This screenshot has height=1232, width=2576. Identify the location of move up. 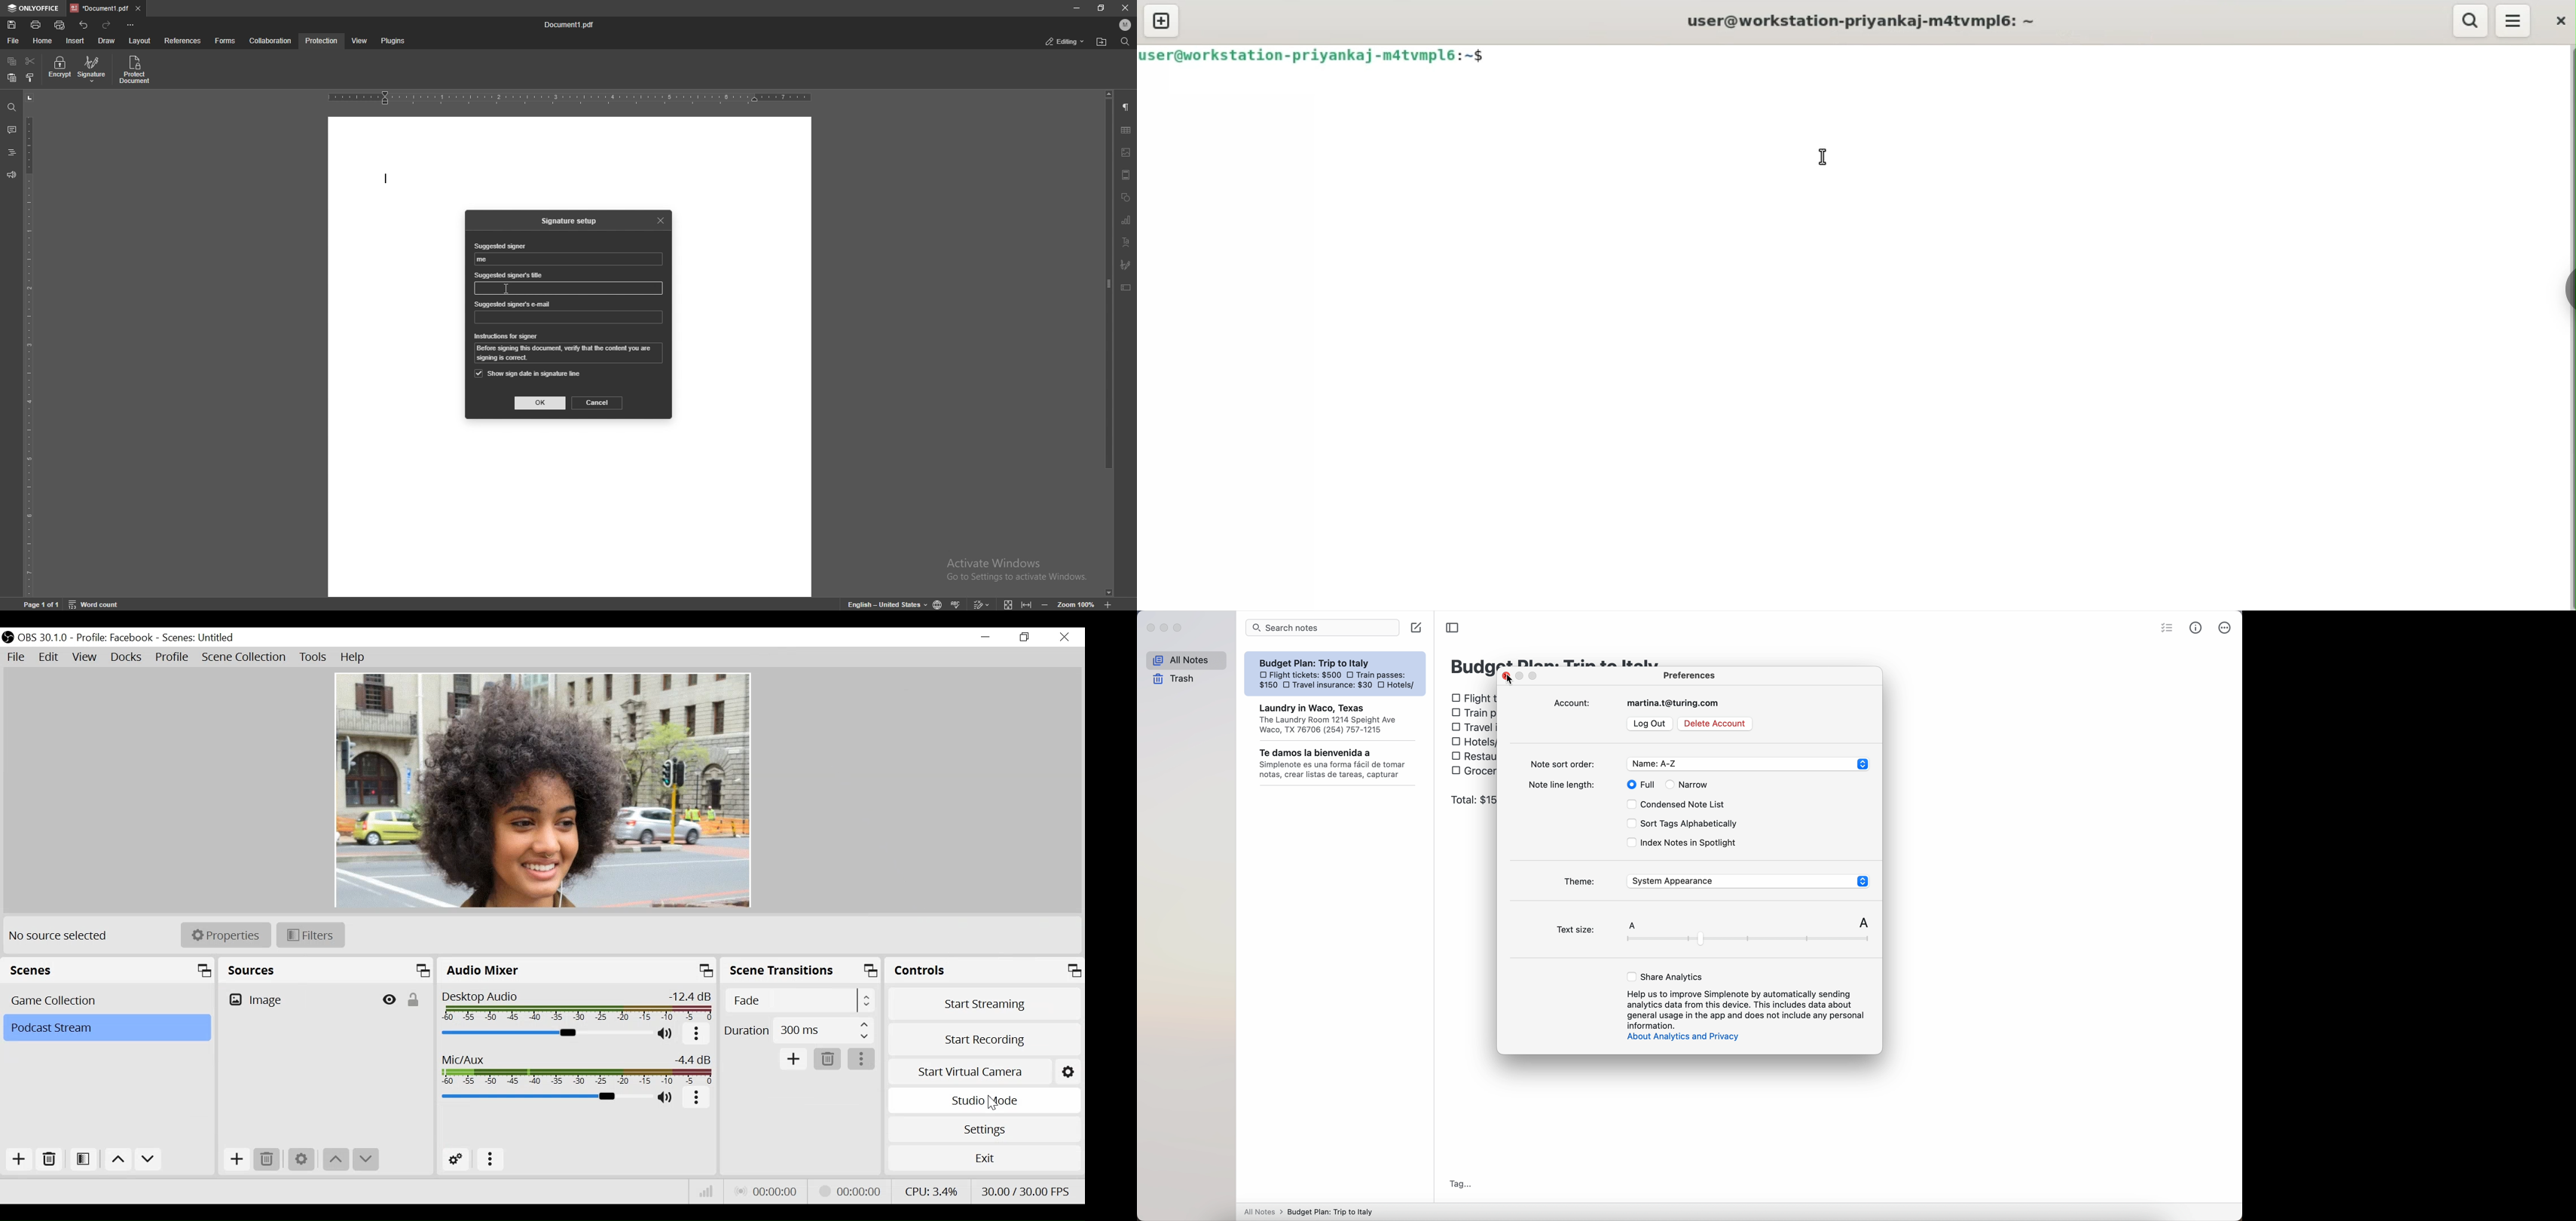
(118, 1159).